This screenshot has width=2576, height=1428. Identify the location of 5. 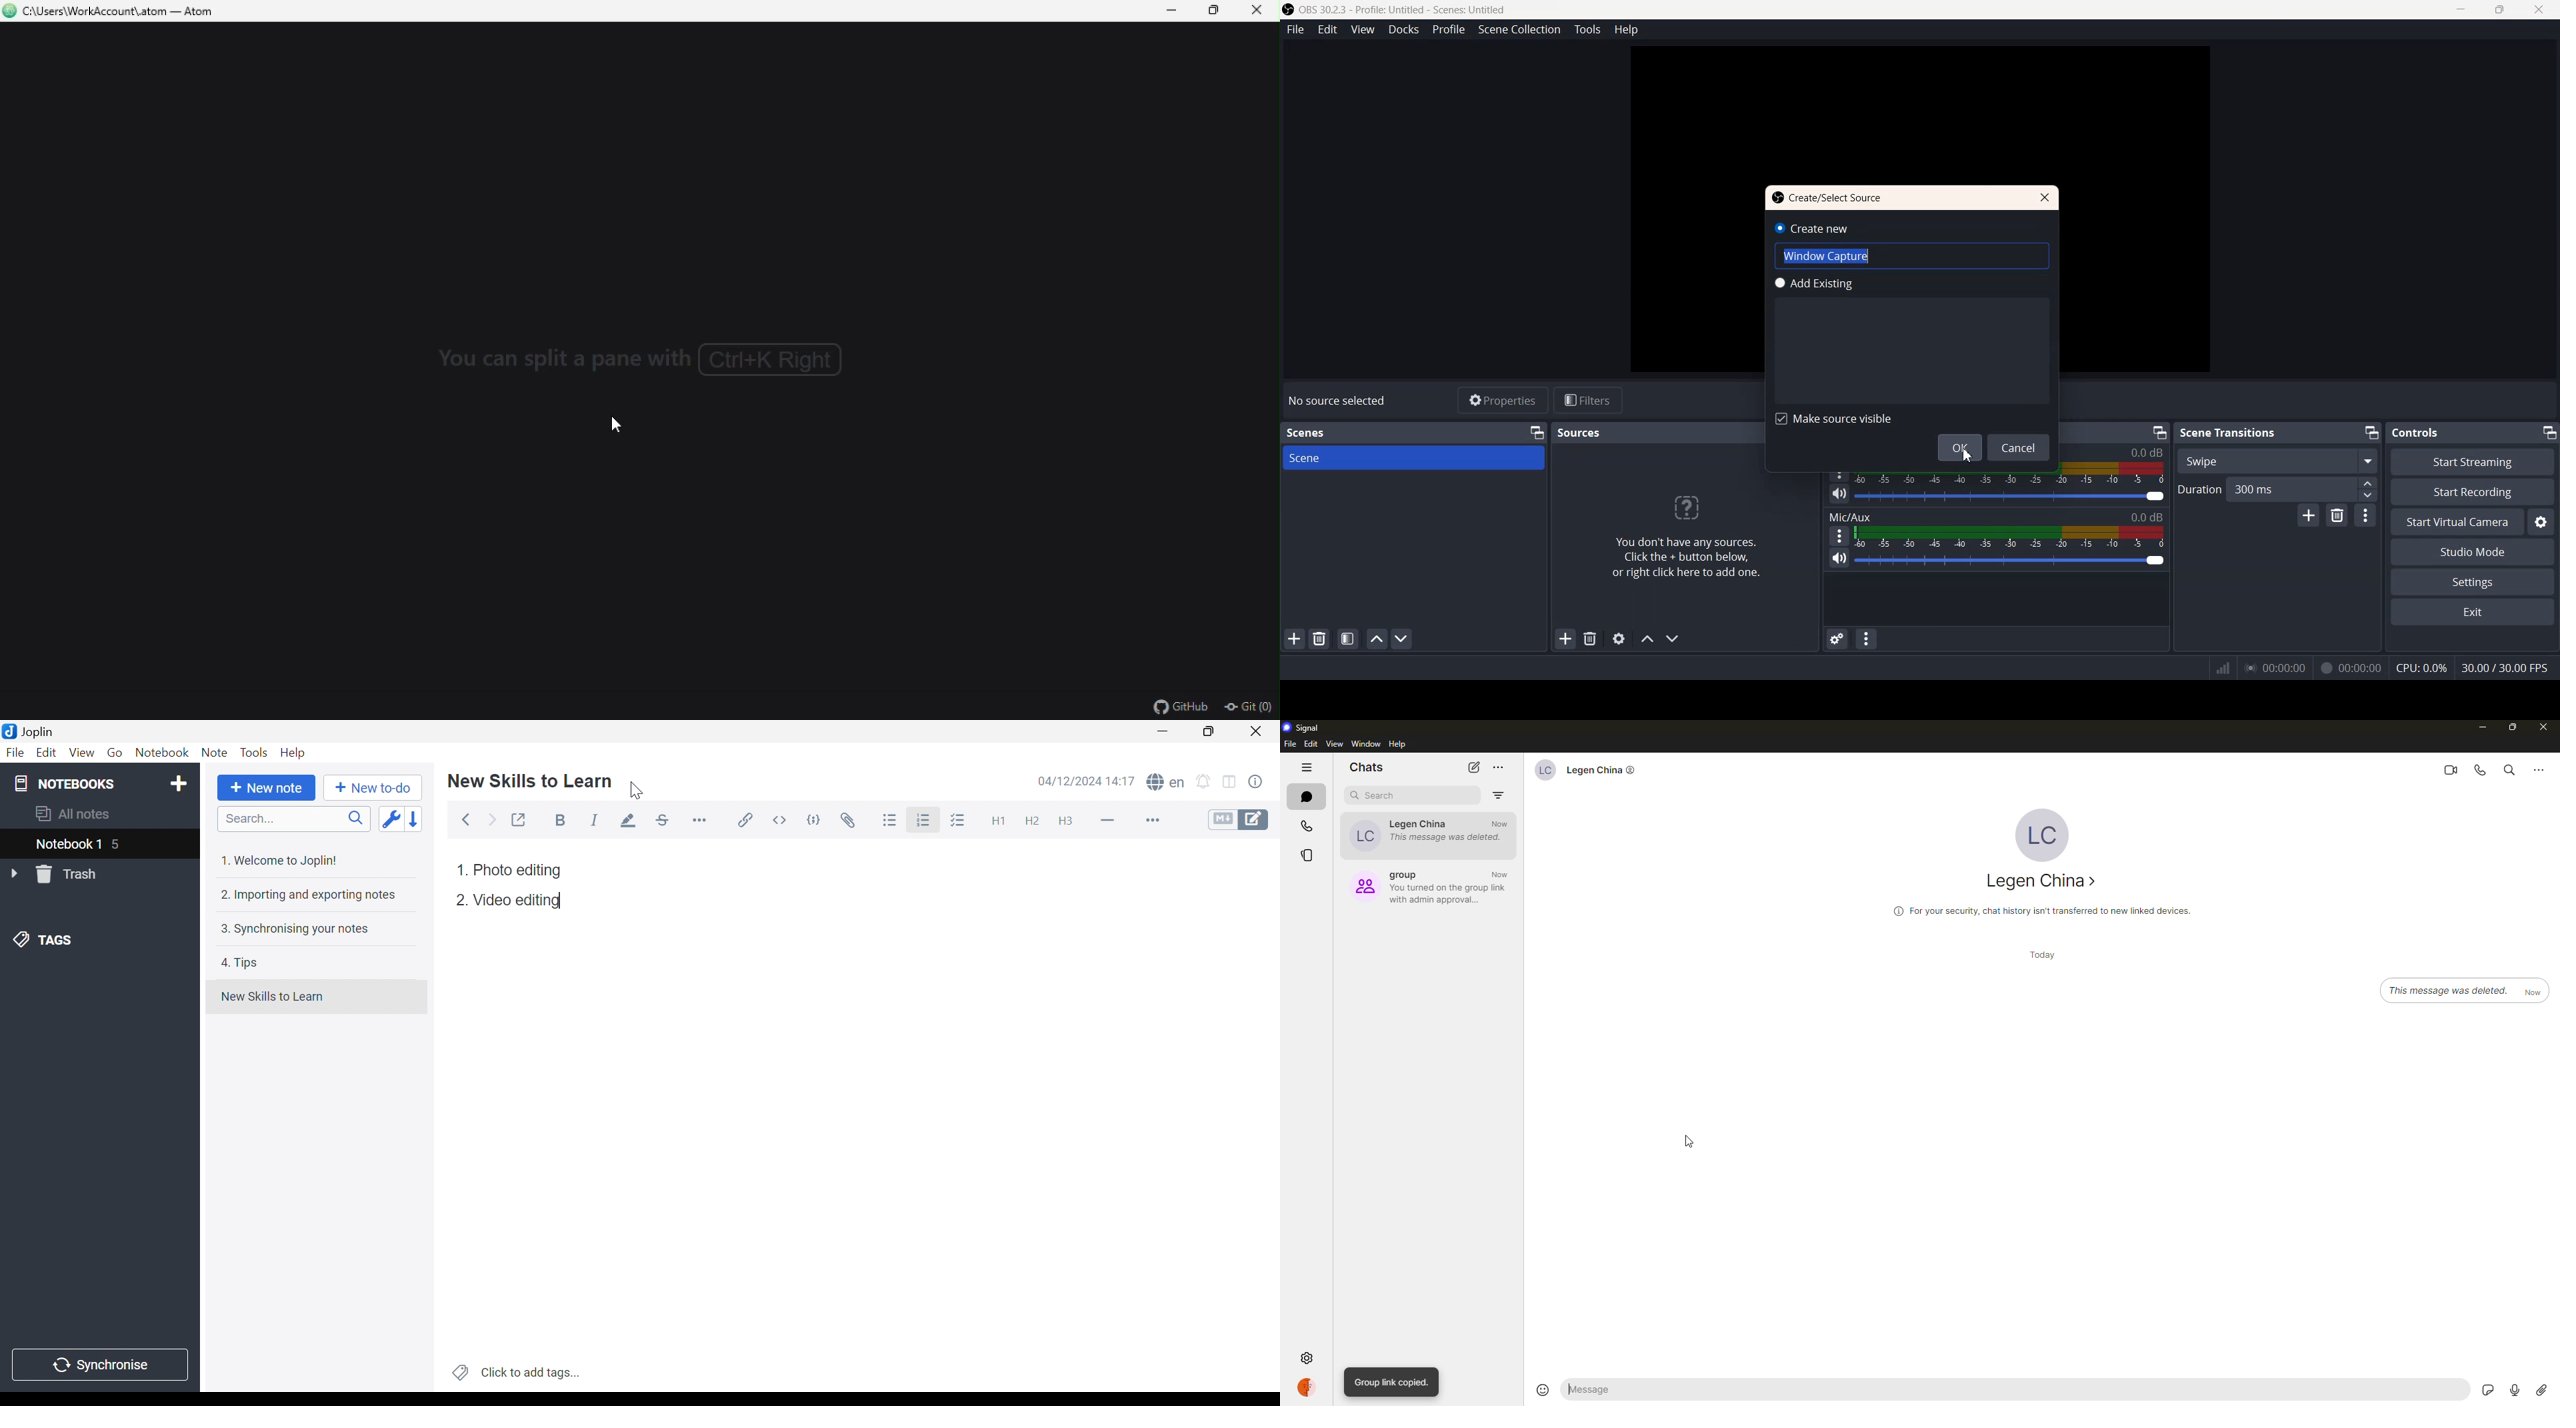
(118, 846).